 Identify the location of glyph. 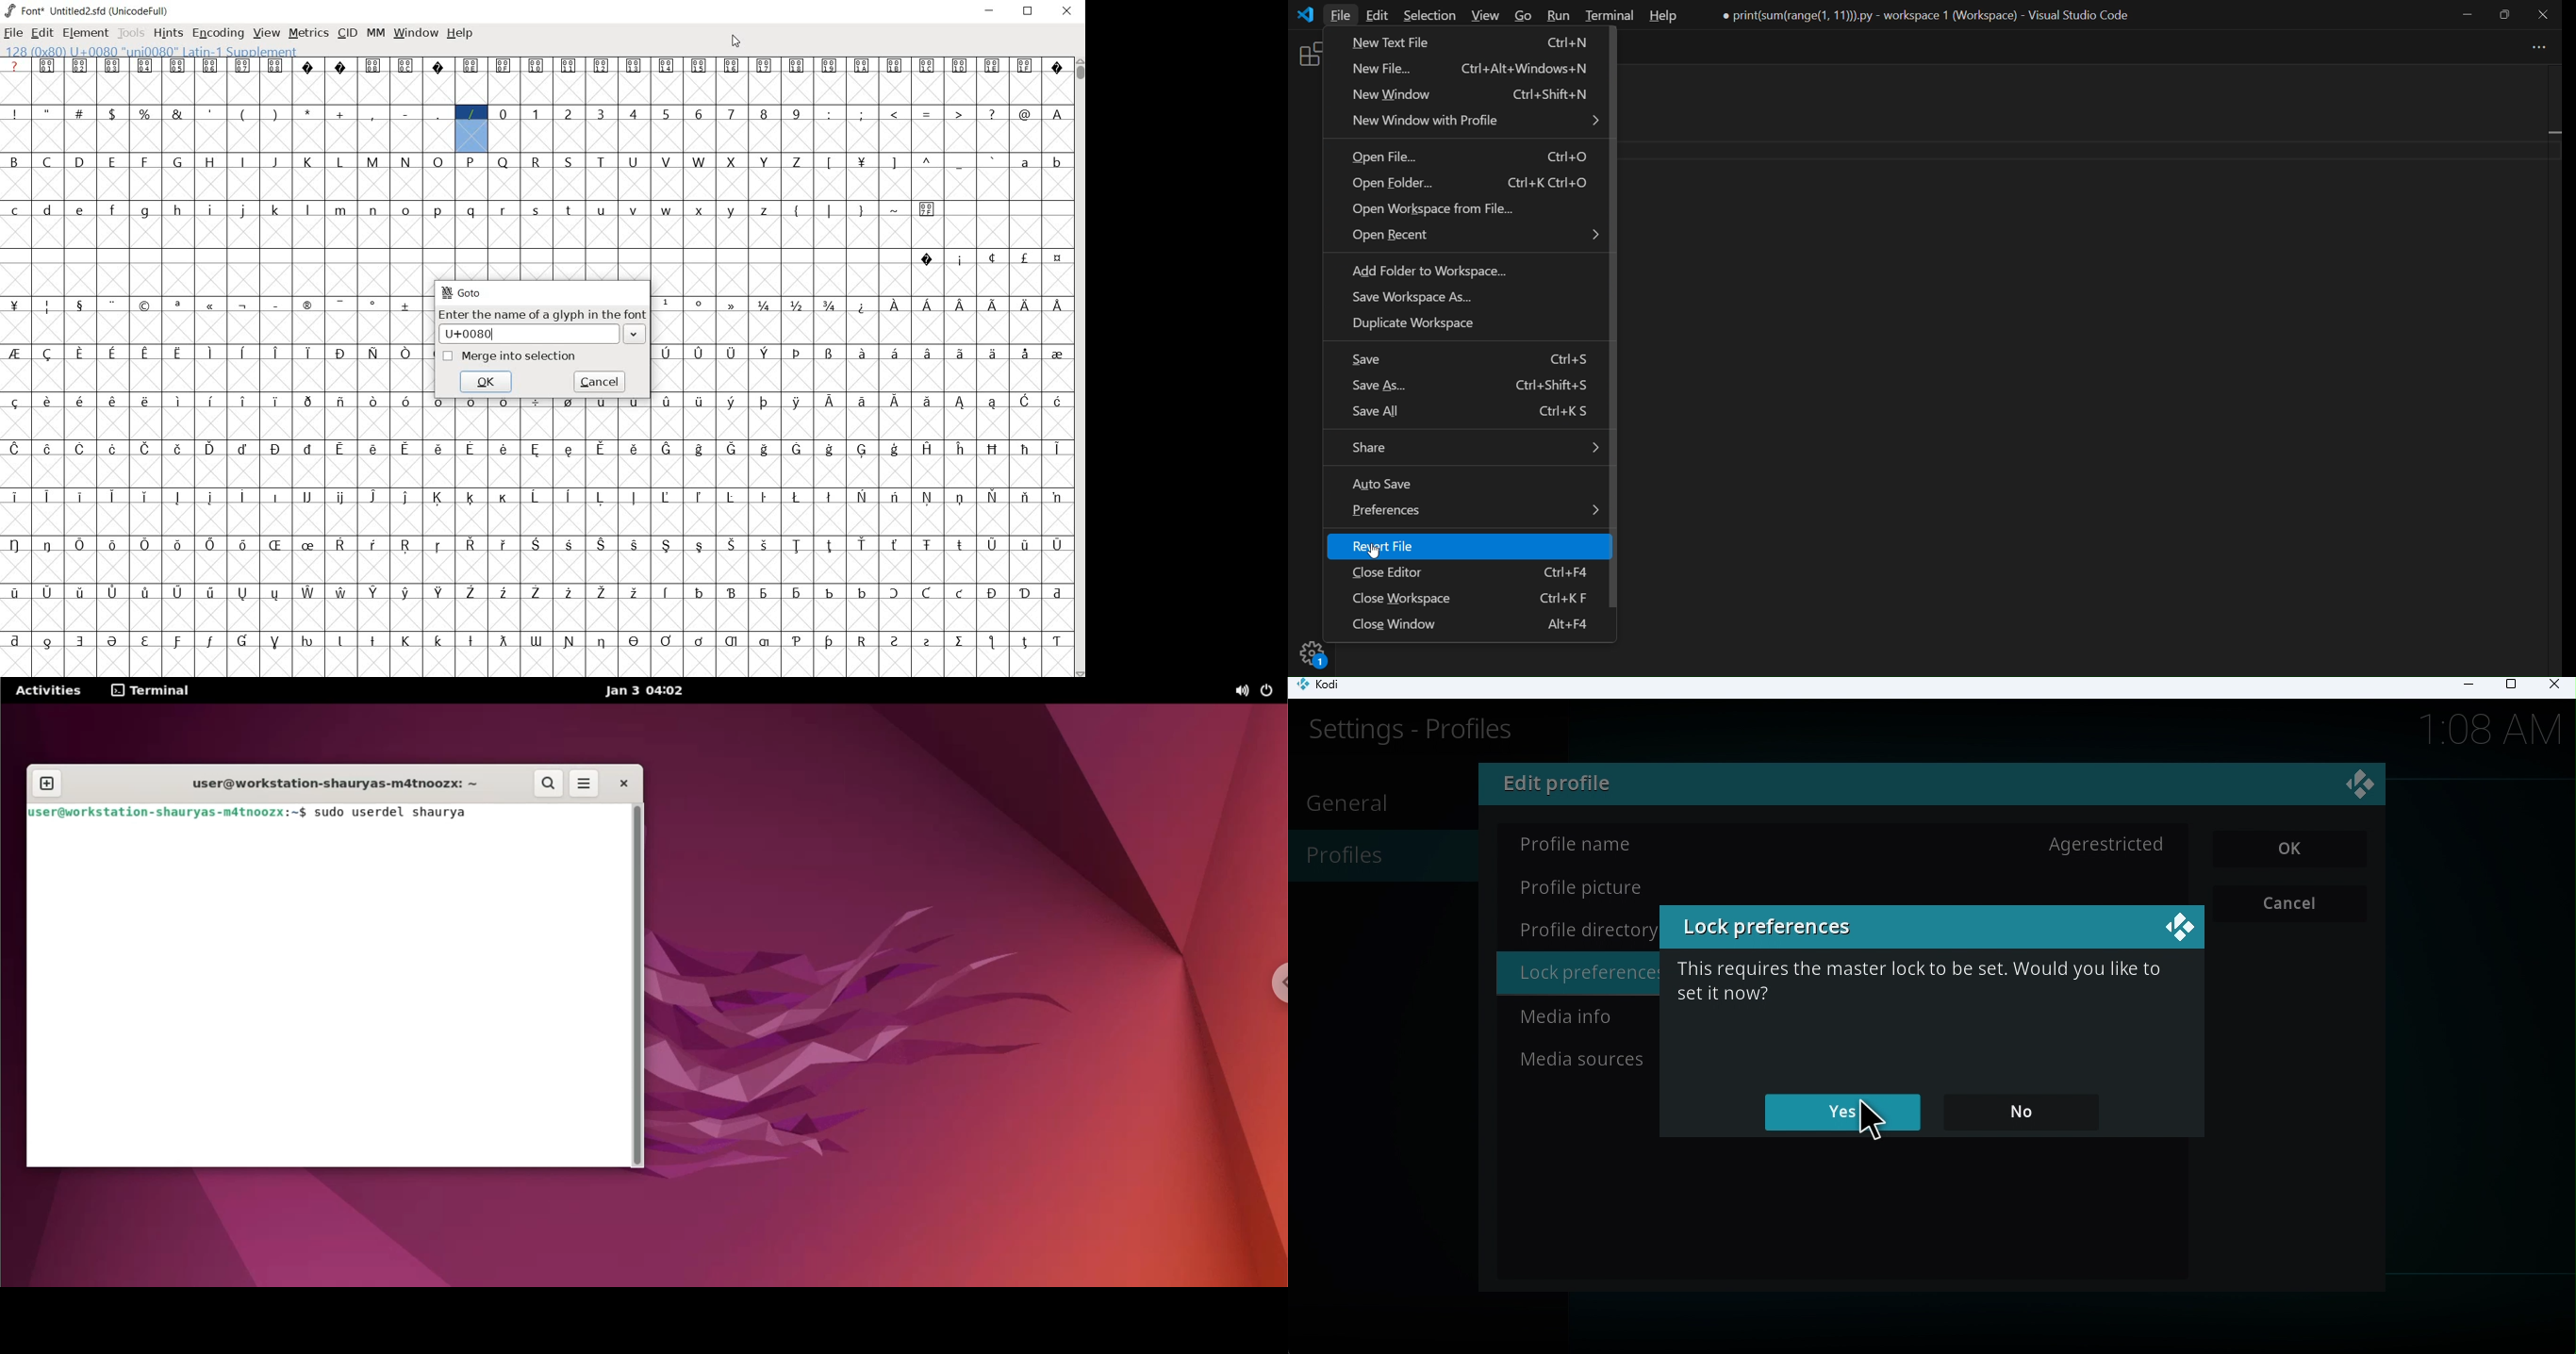
(80, 401).